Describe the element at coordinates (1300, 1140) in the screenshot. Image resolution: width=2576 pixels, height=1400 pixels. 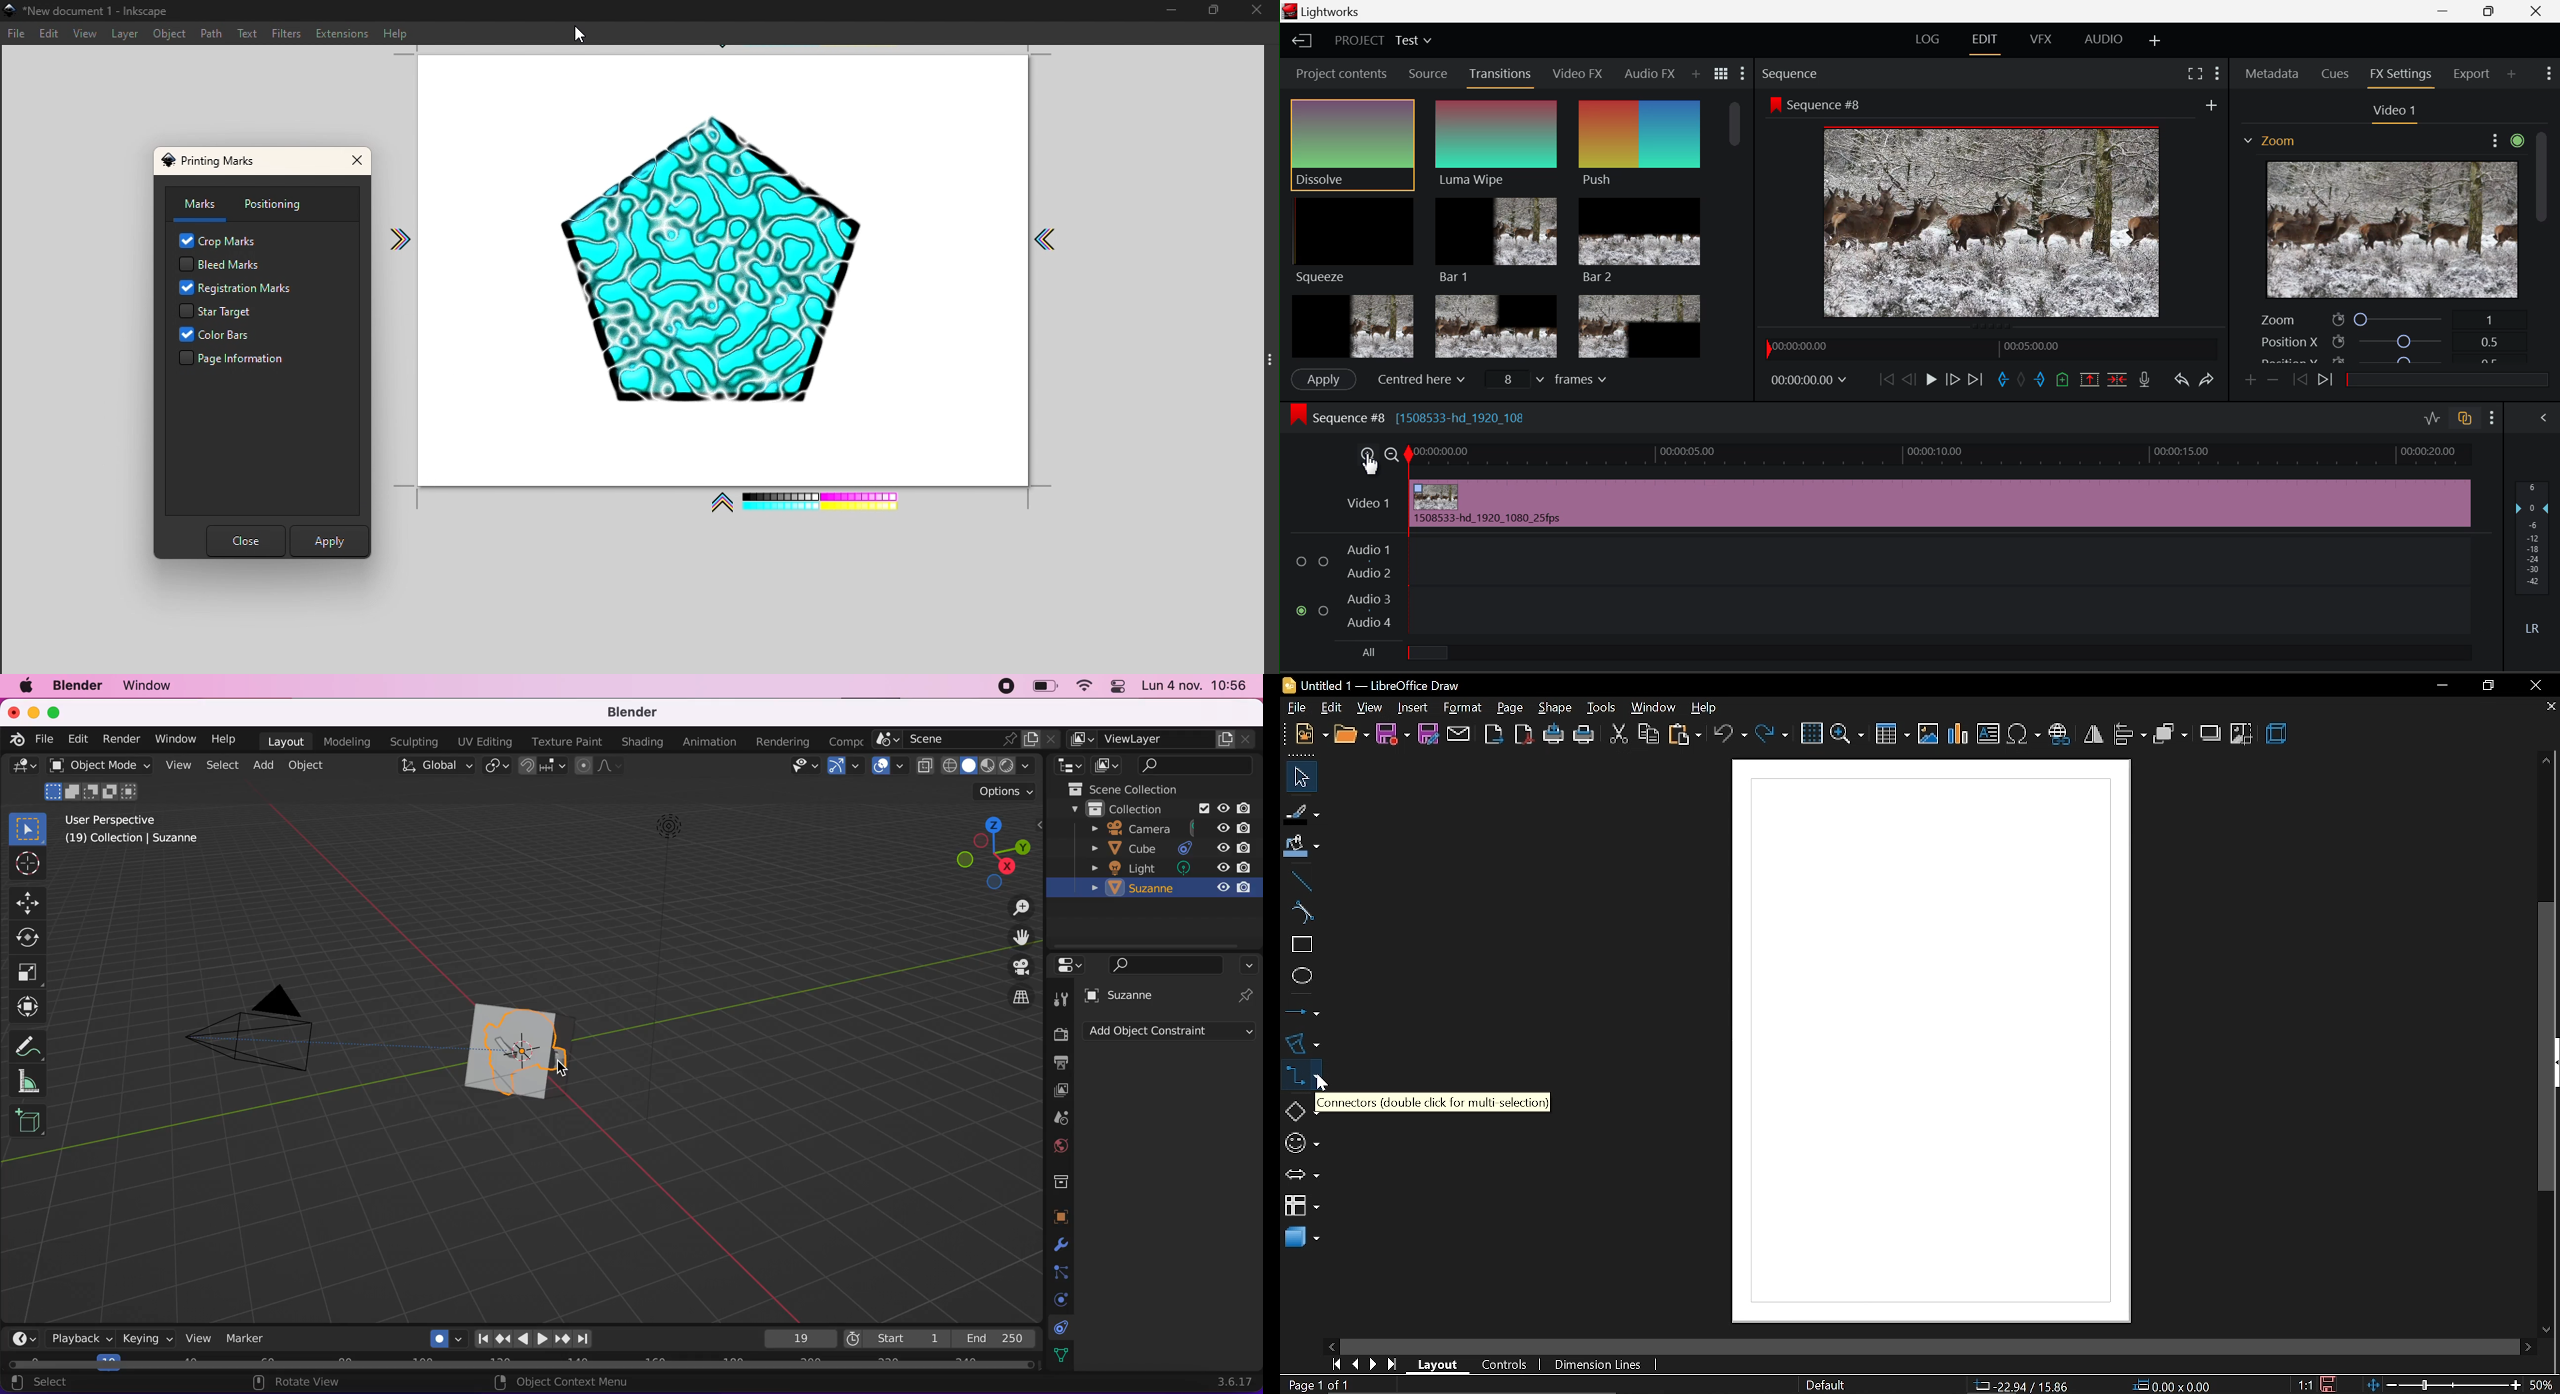
I see `symbol shapes` at that location.